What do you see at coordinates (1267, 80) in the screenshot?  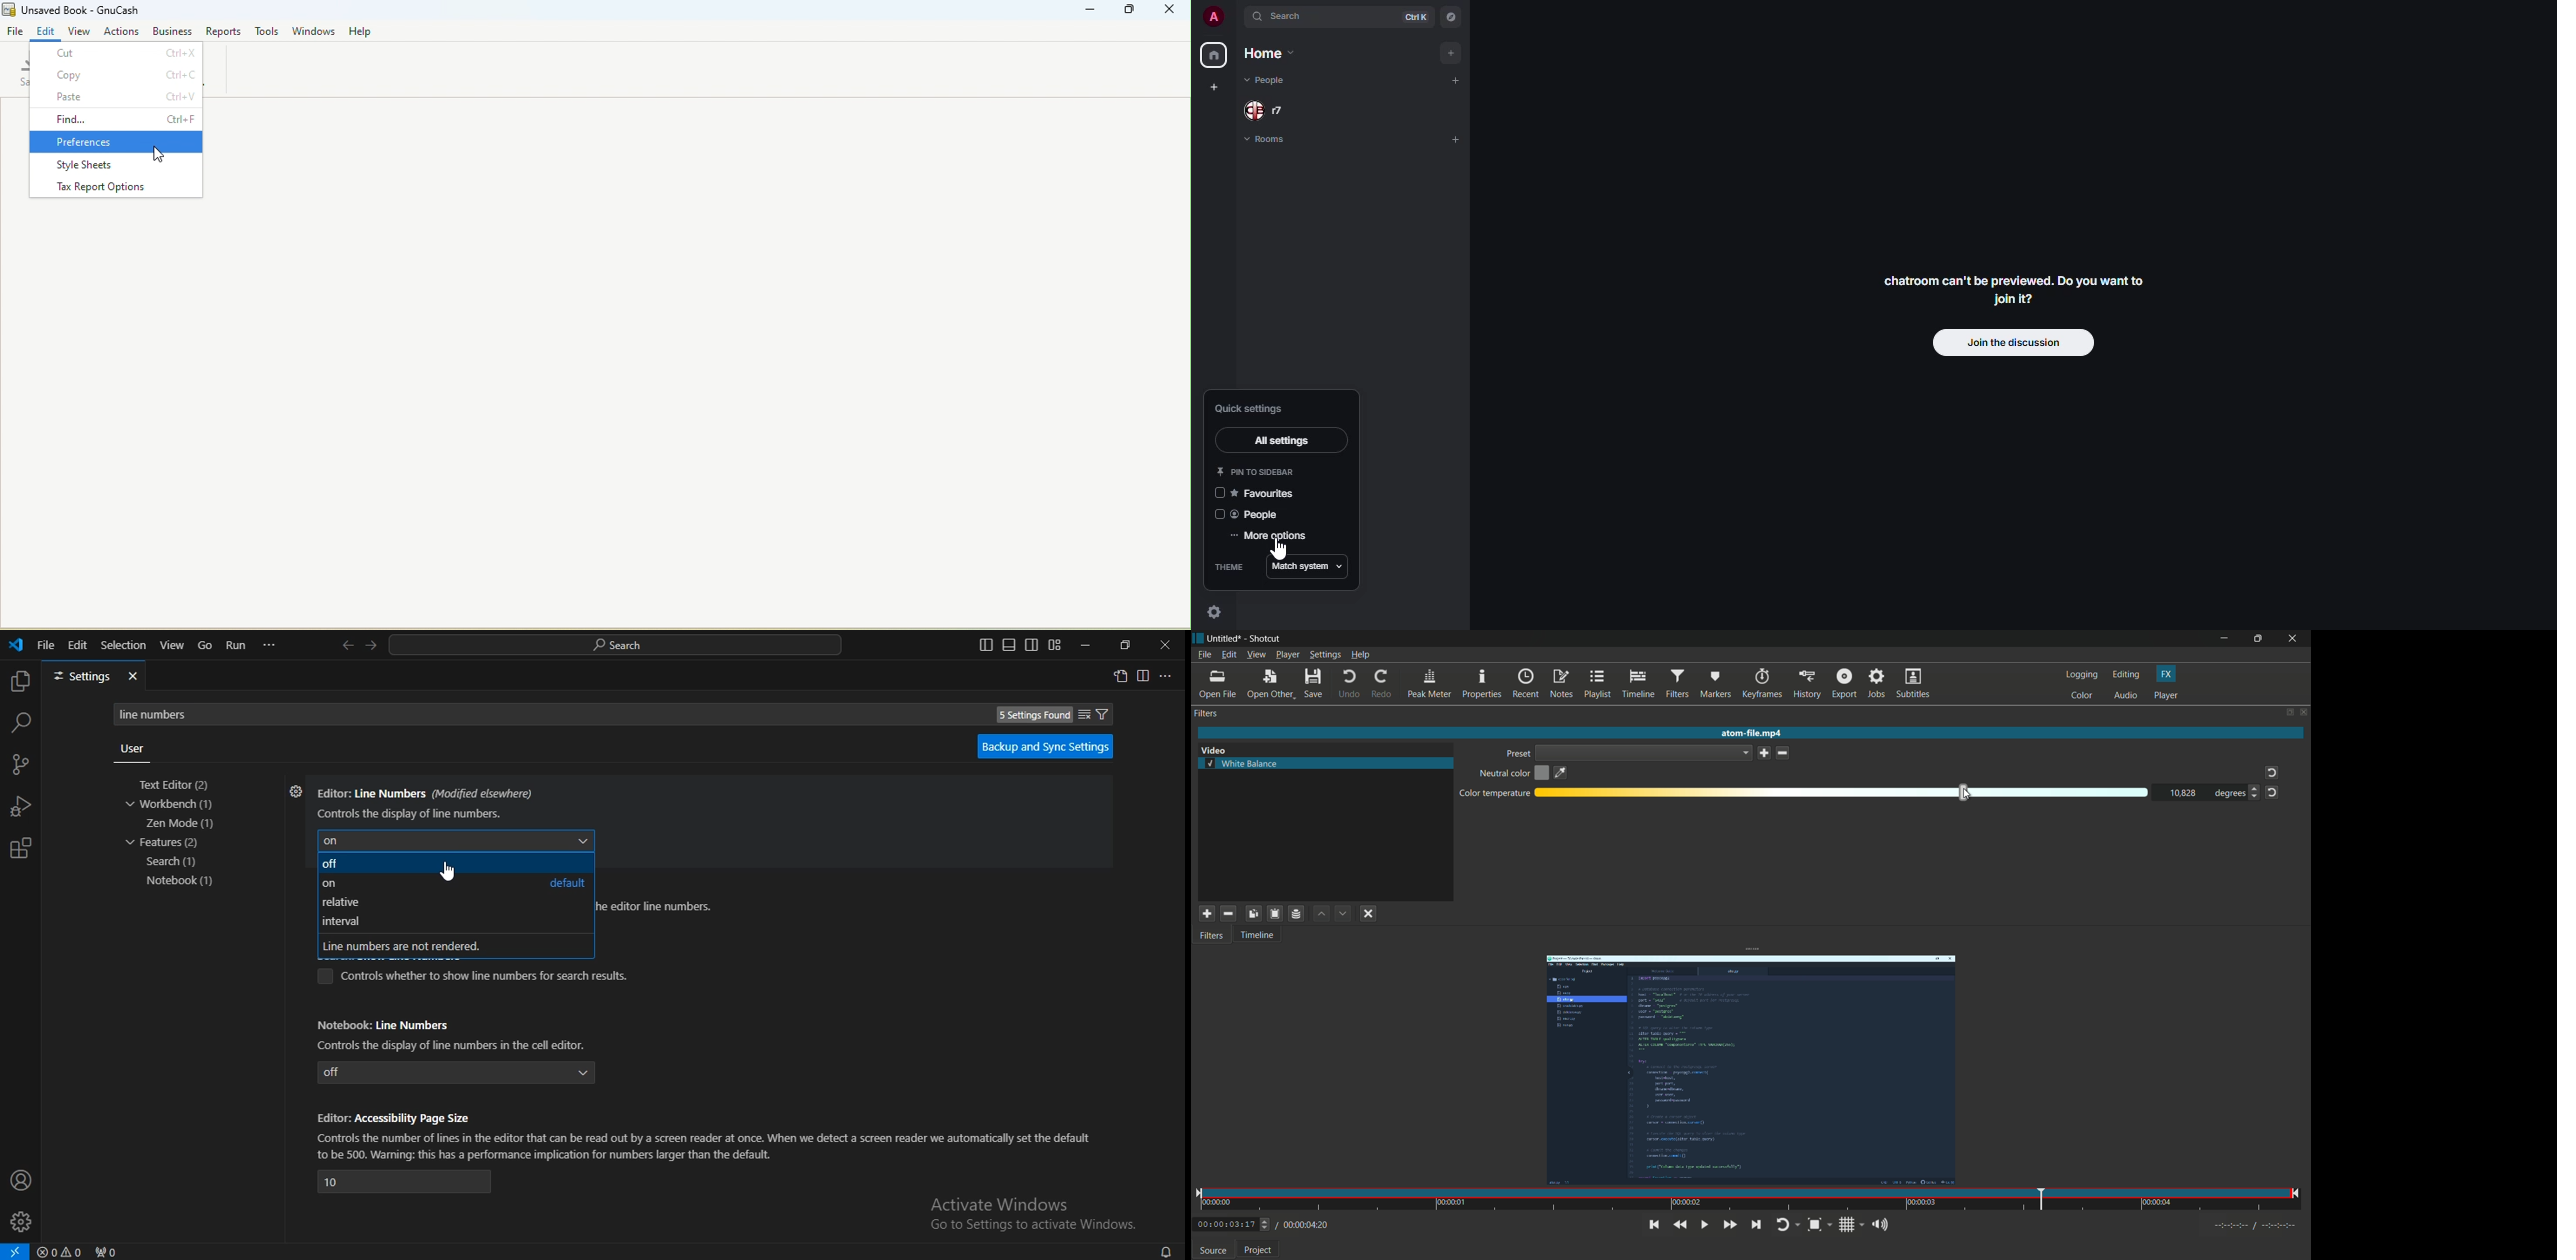 I see `people` at bounding box center [1267, 80].